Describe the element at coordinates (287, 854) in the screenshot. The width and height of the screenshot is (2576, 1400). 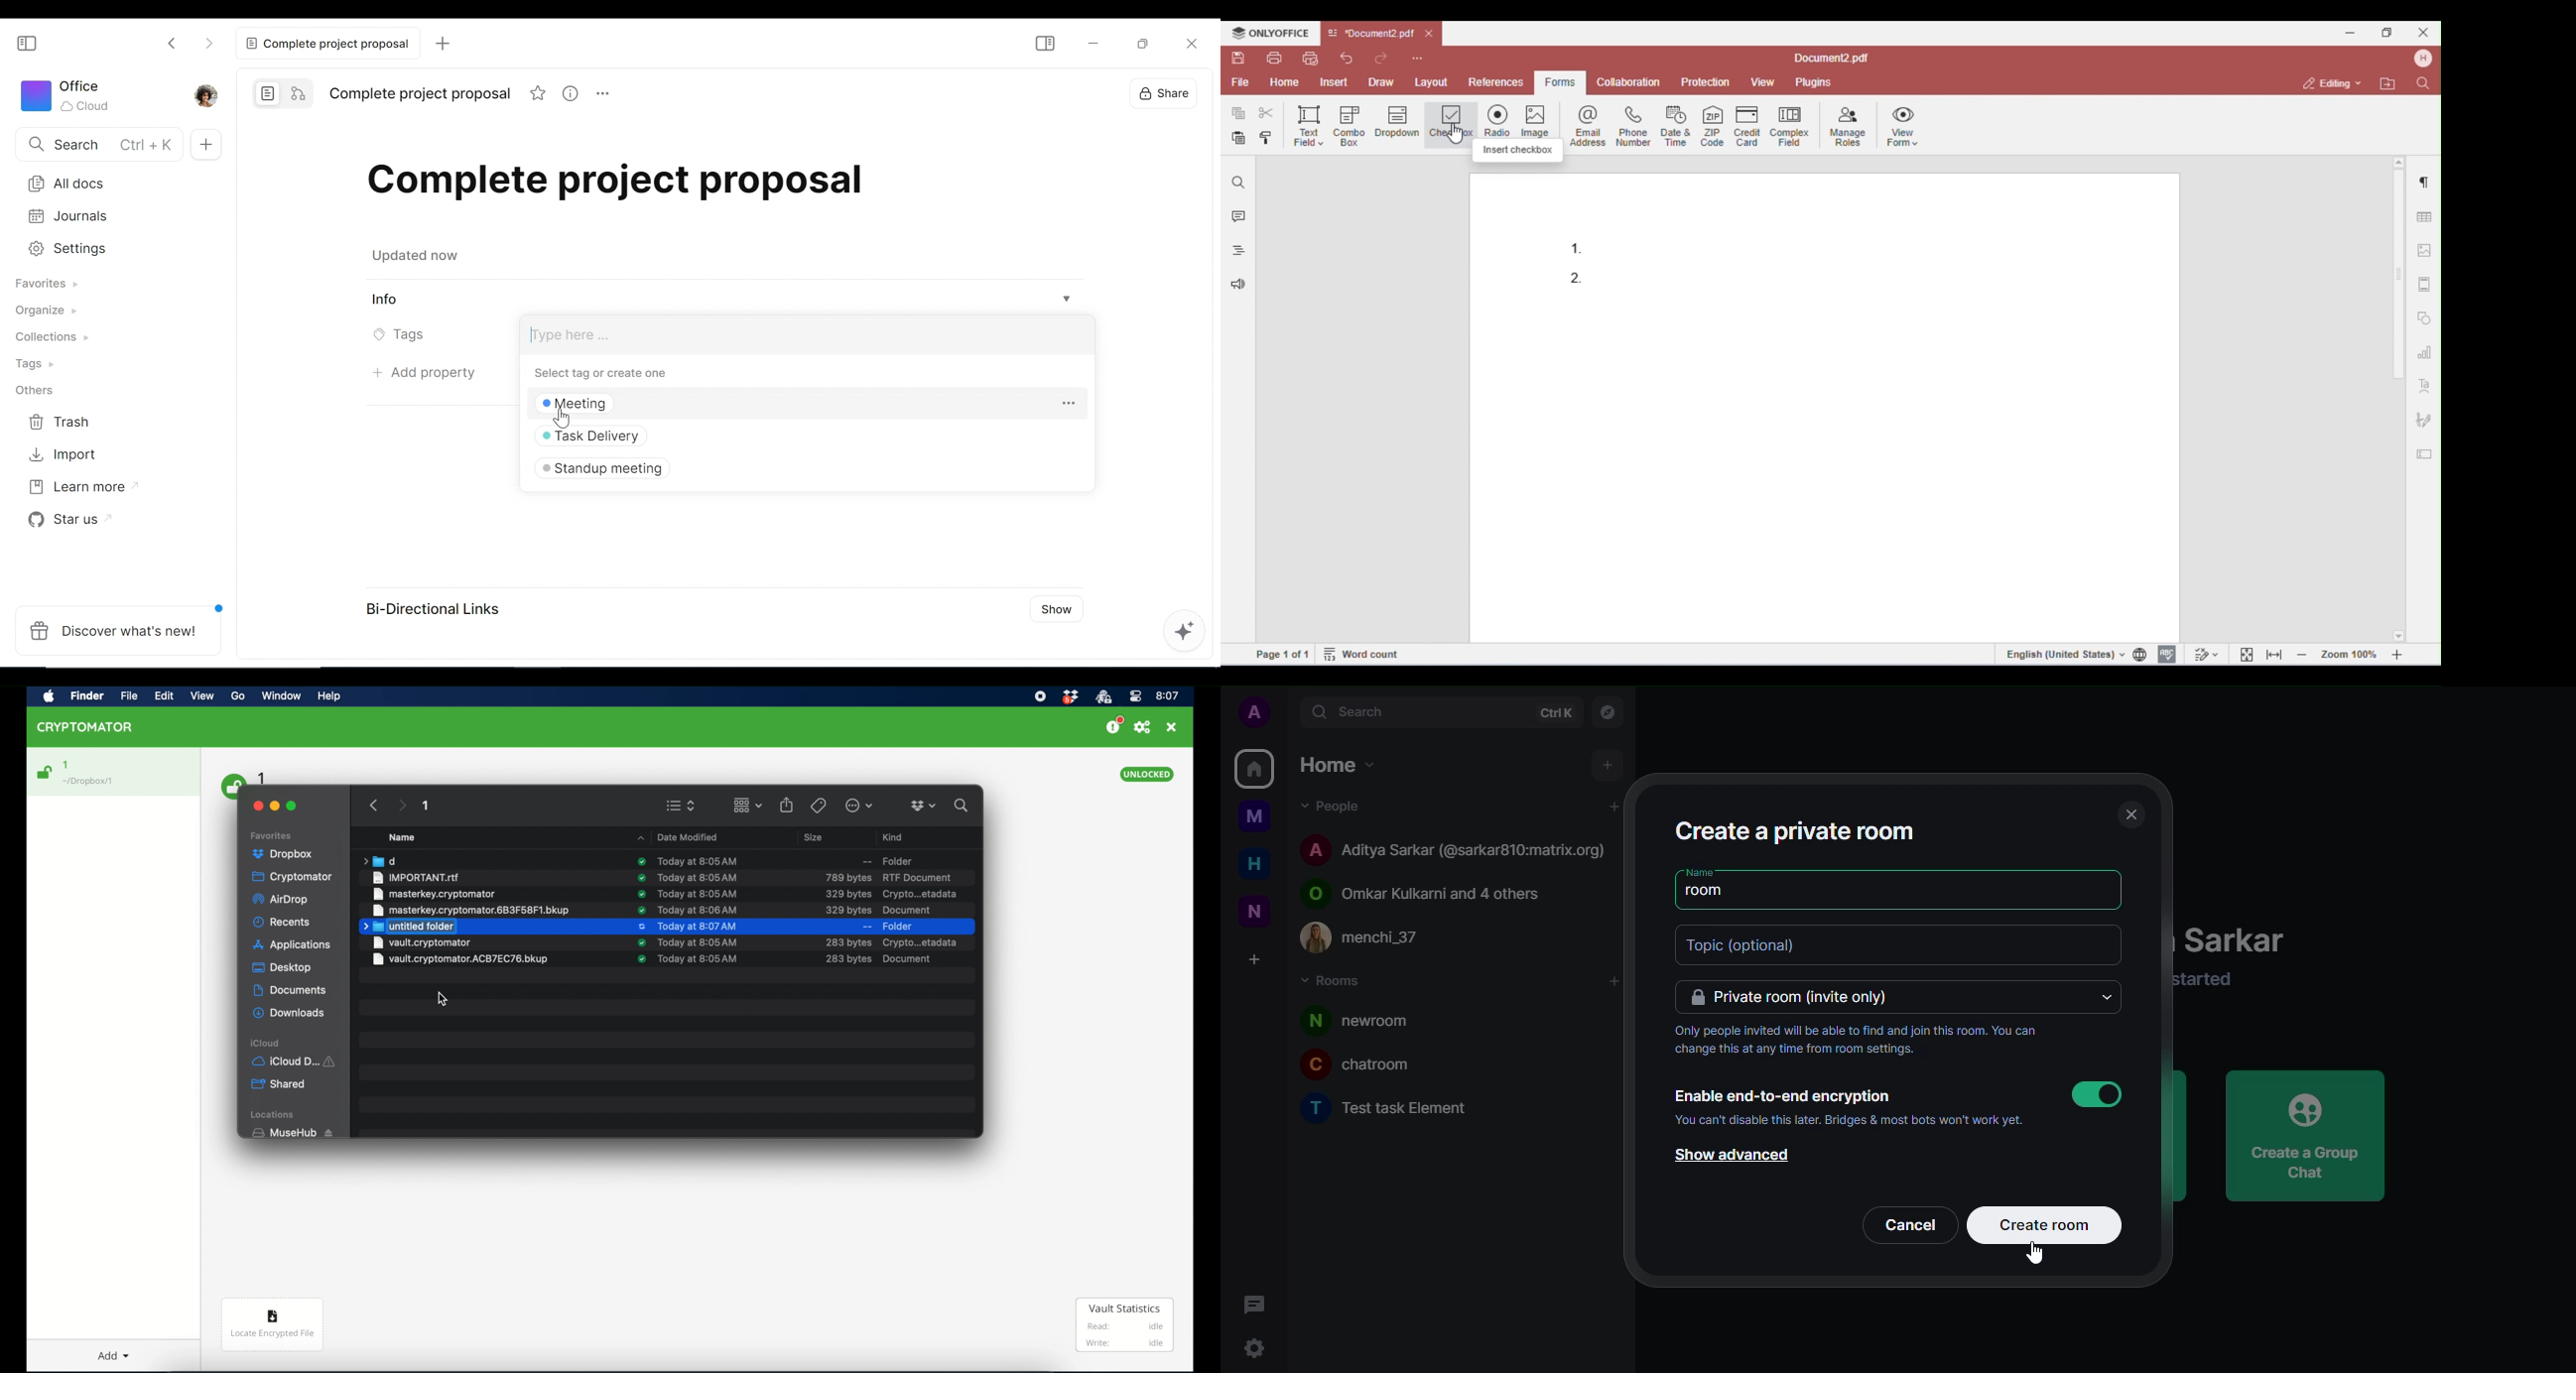
I see `dropbox highlighted` at that location.